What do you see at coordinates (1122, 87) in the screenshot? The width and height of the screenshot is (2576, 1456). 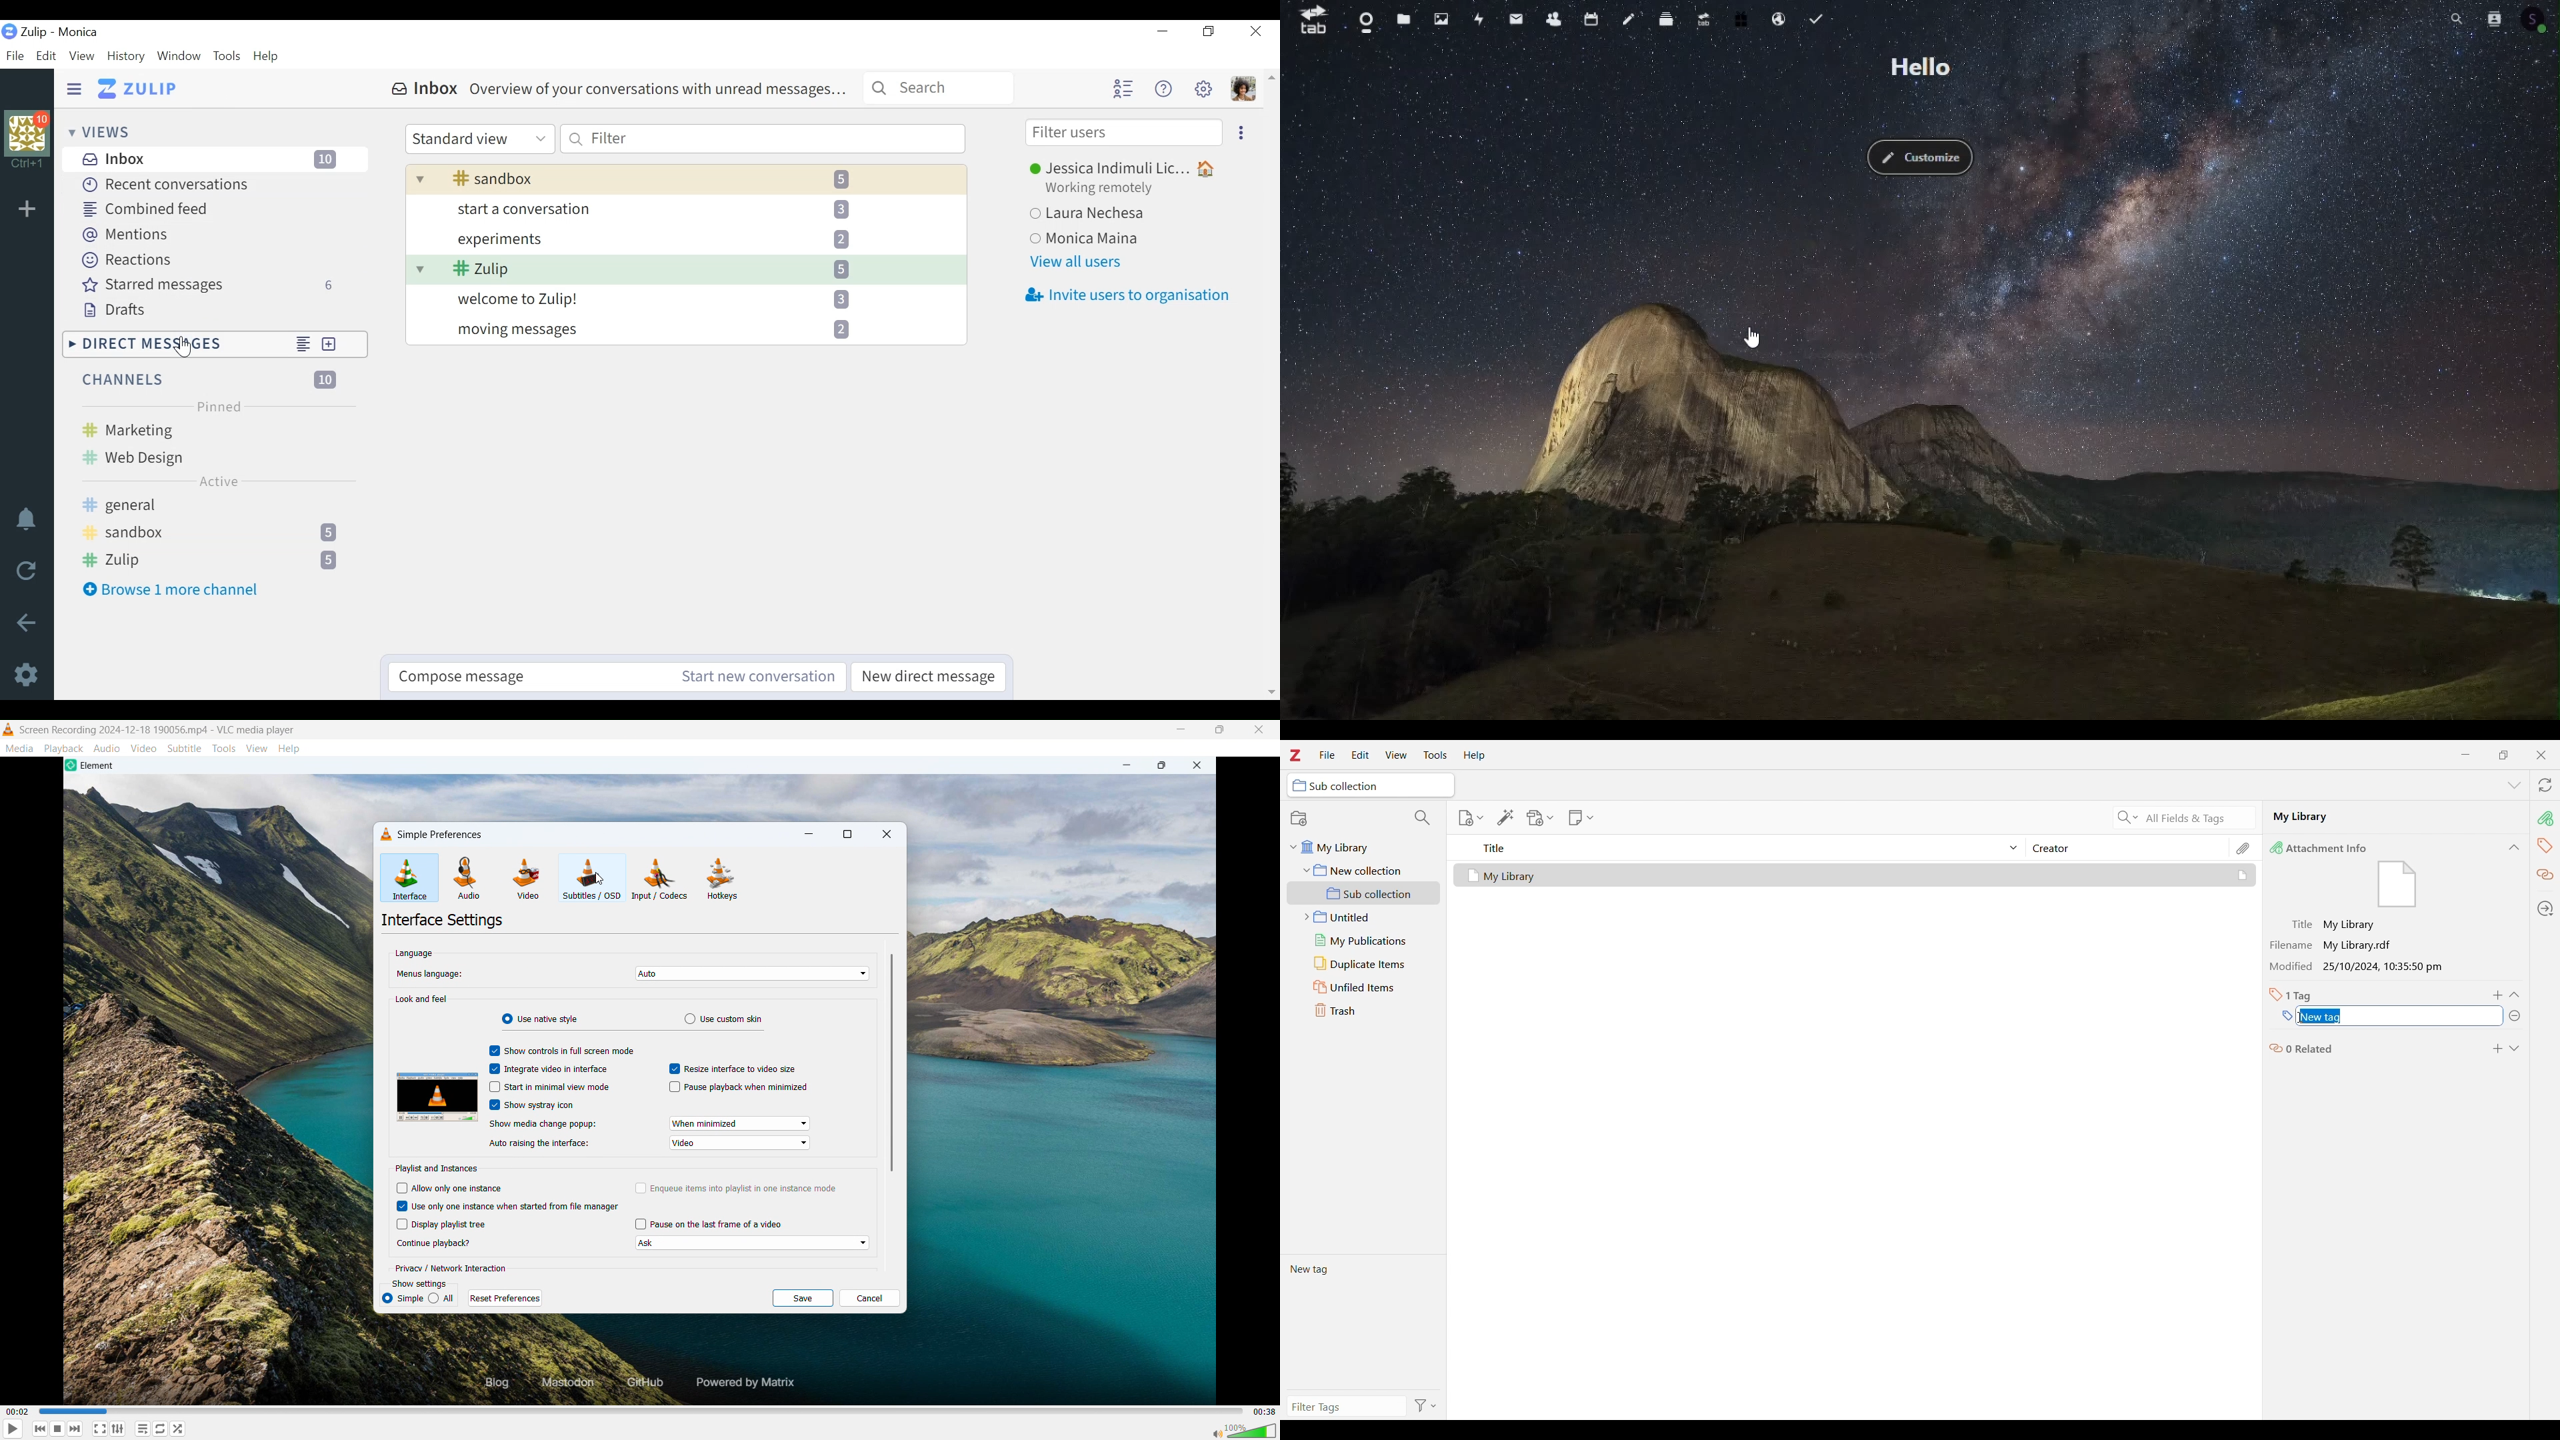 I see `Hide user list` at bounding box center [1122, 87].